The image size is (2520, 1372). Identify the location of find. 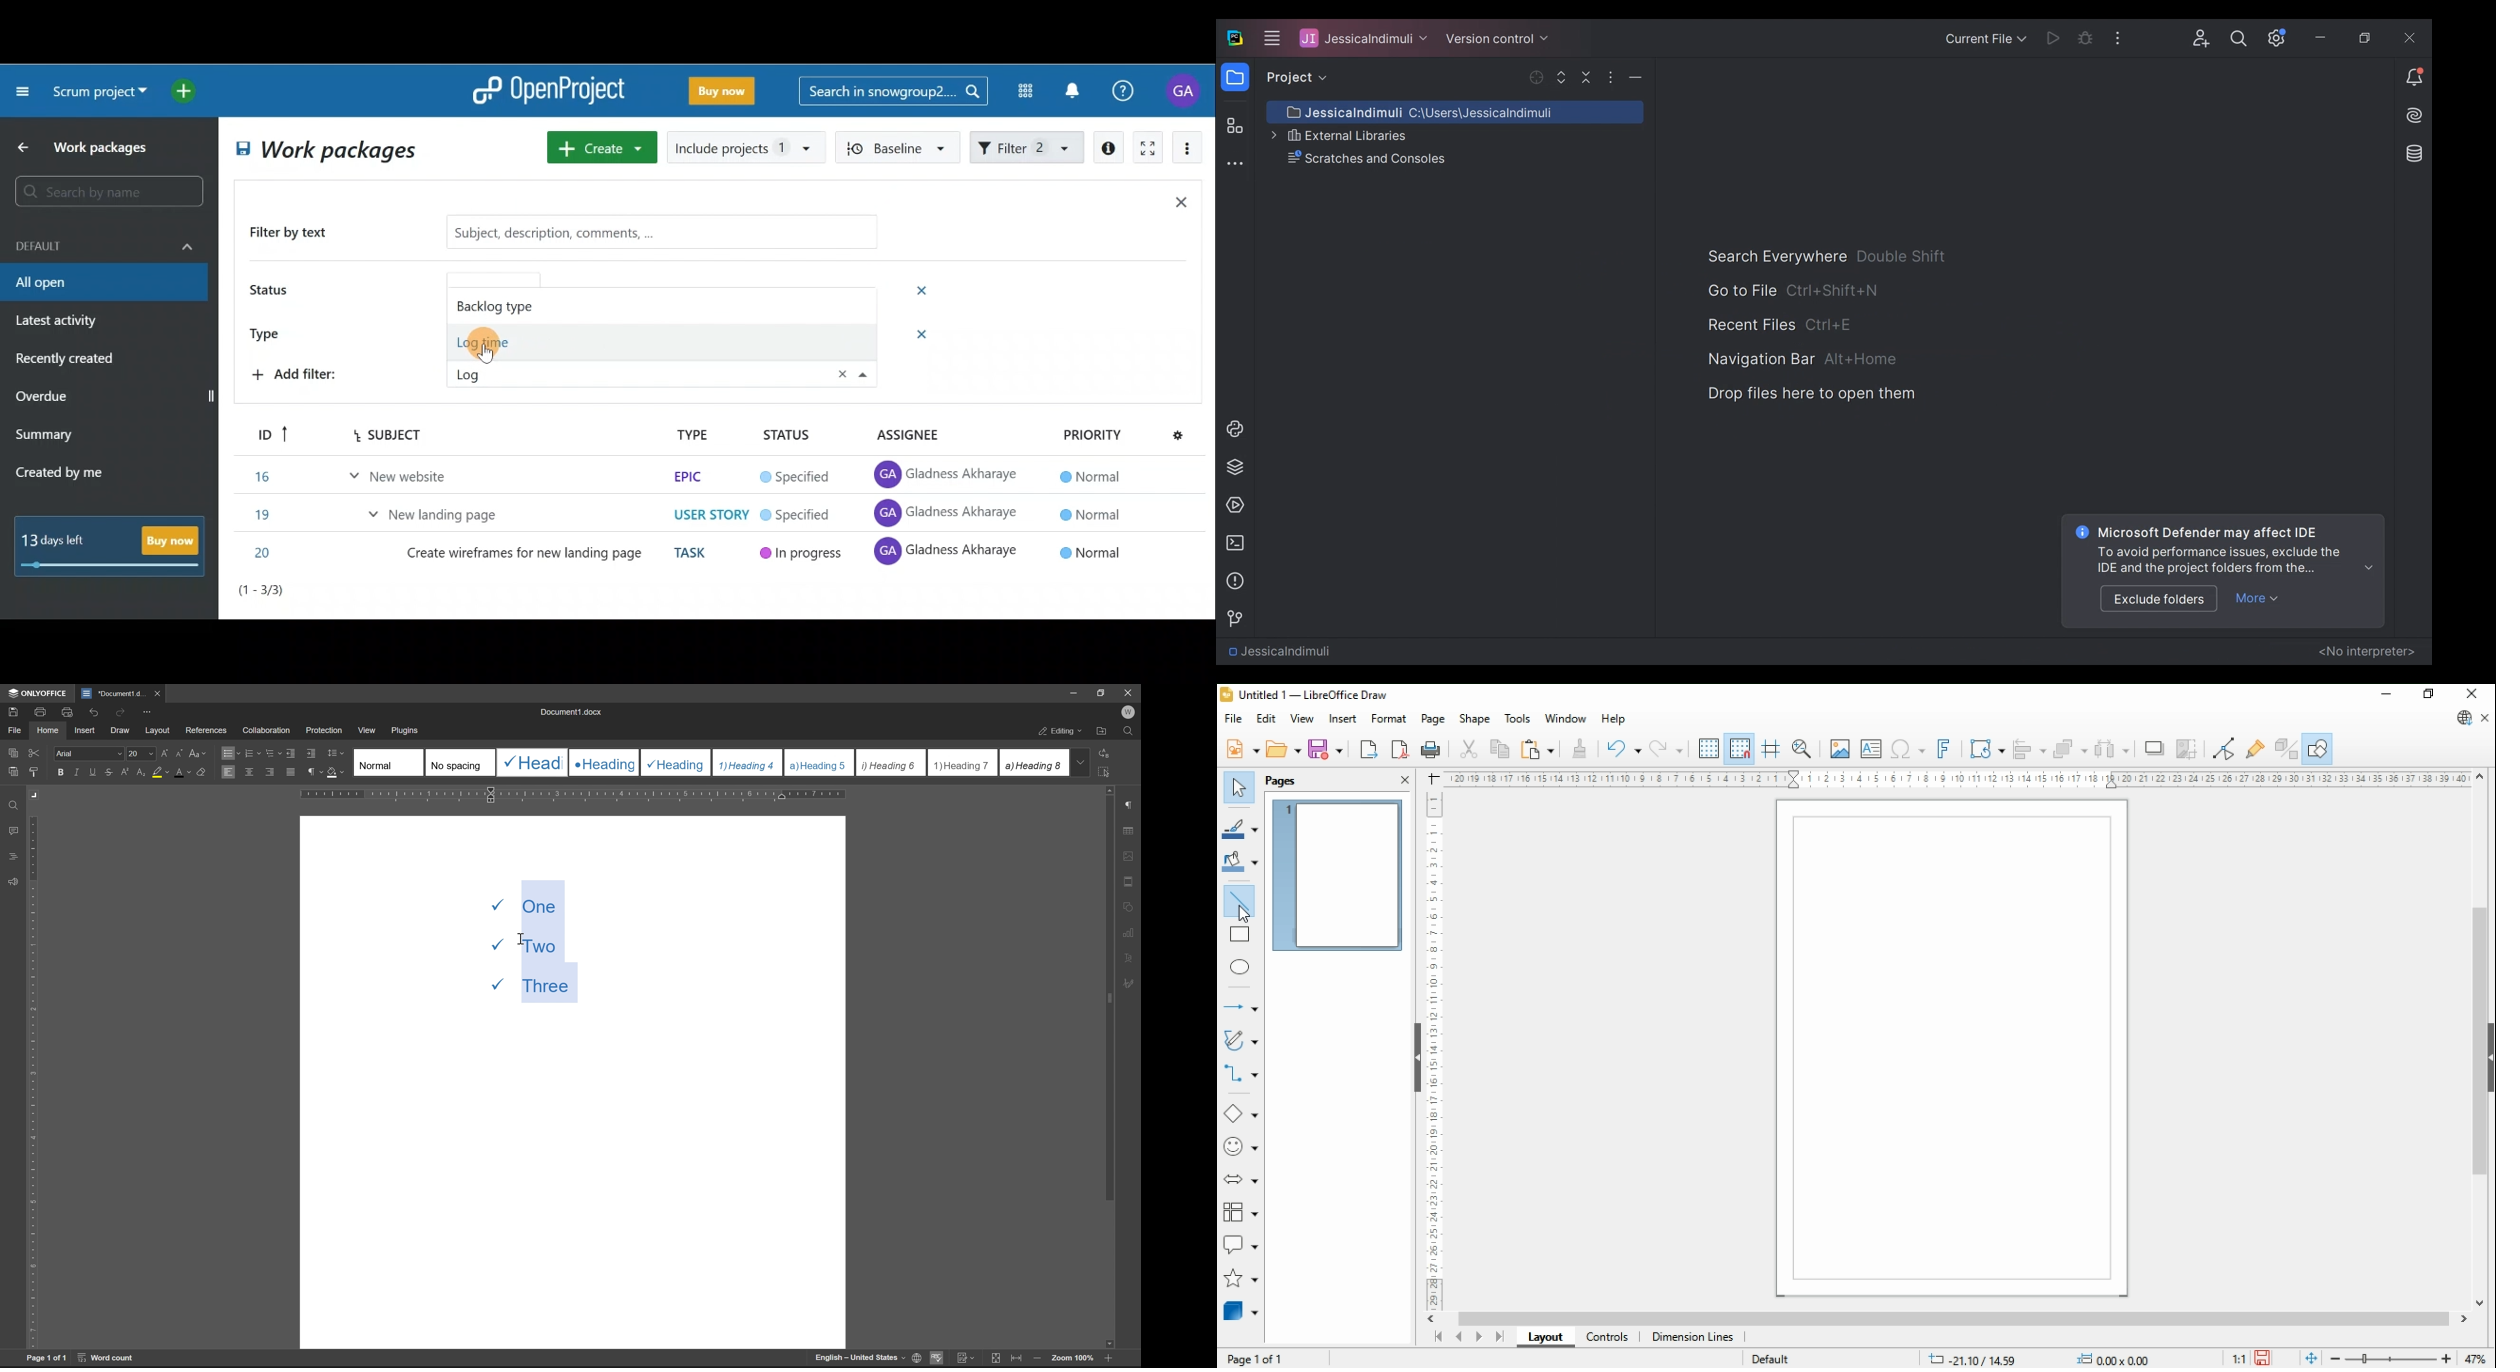
(1129, 731).